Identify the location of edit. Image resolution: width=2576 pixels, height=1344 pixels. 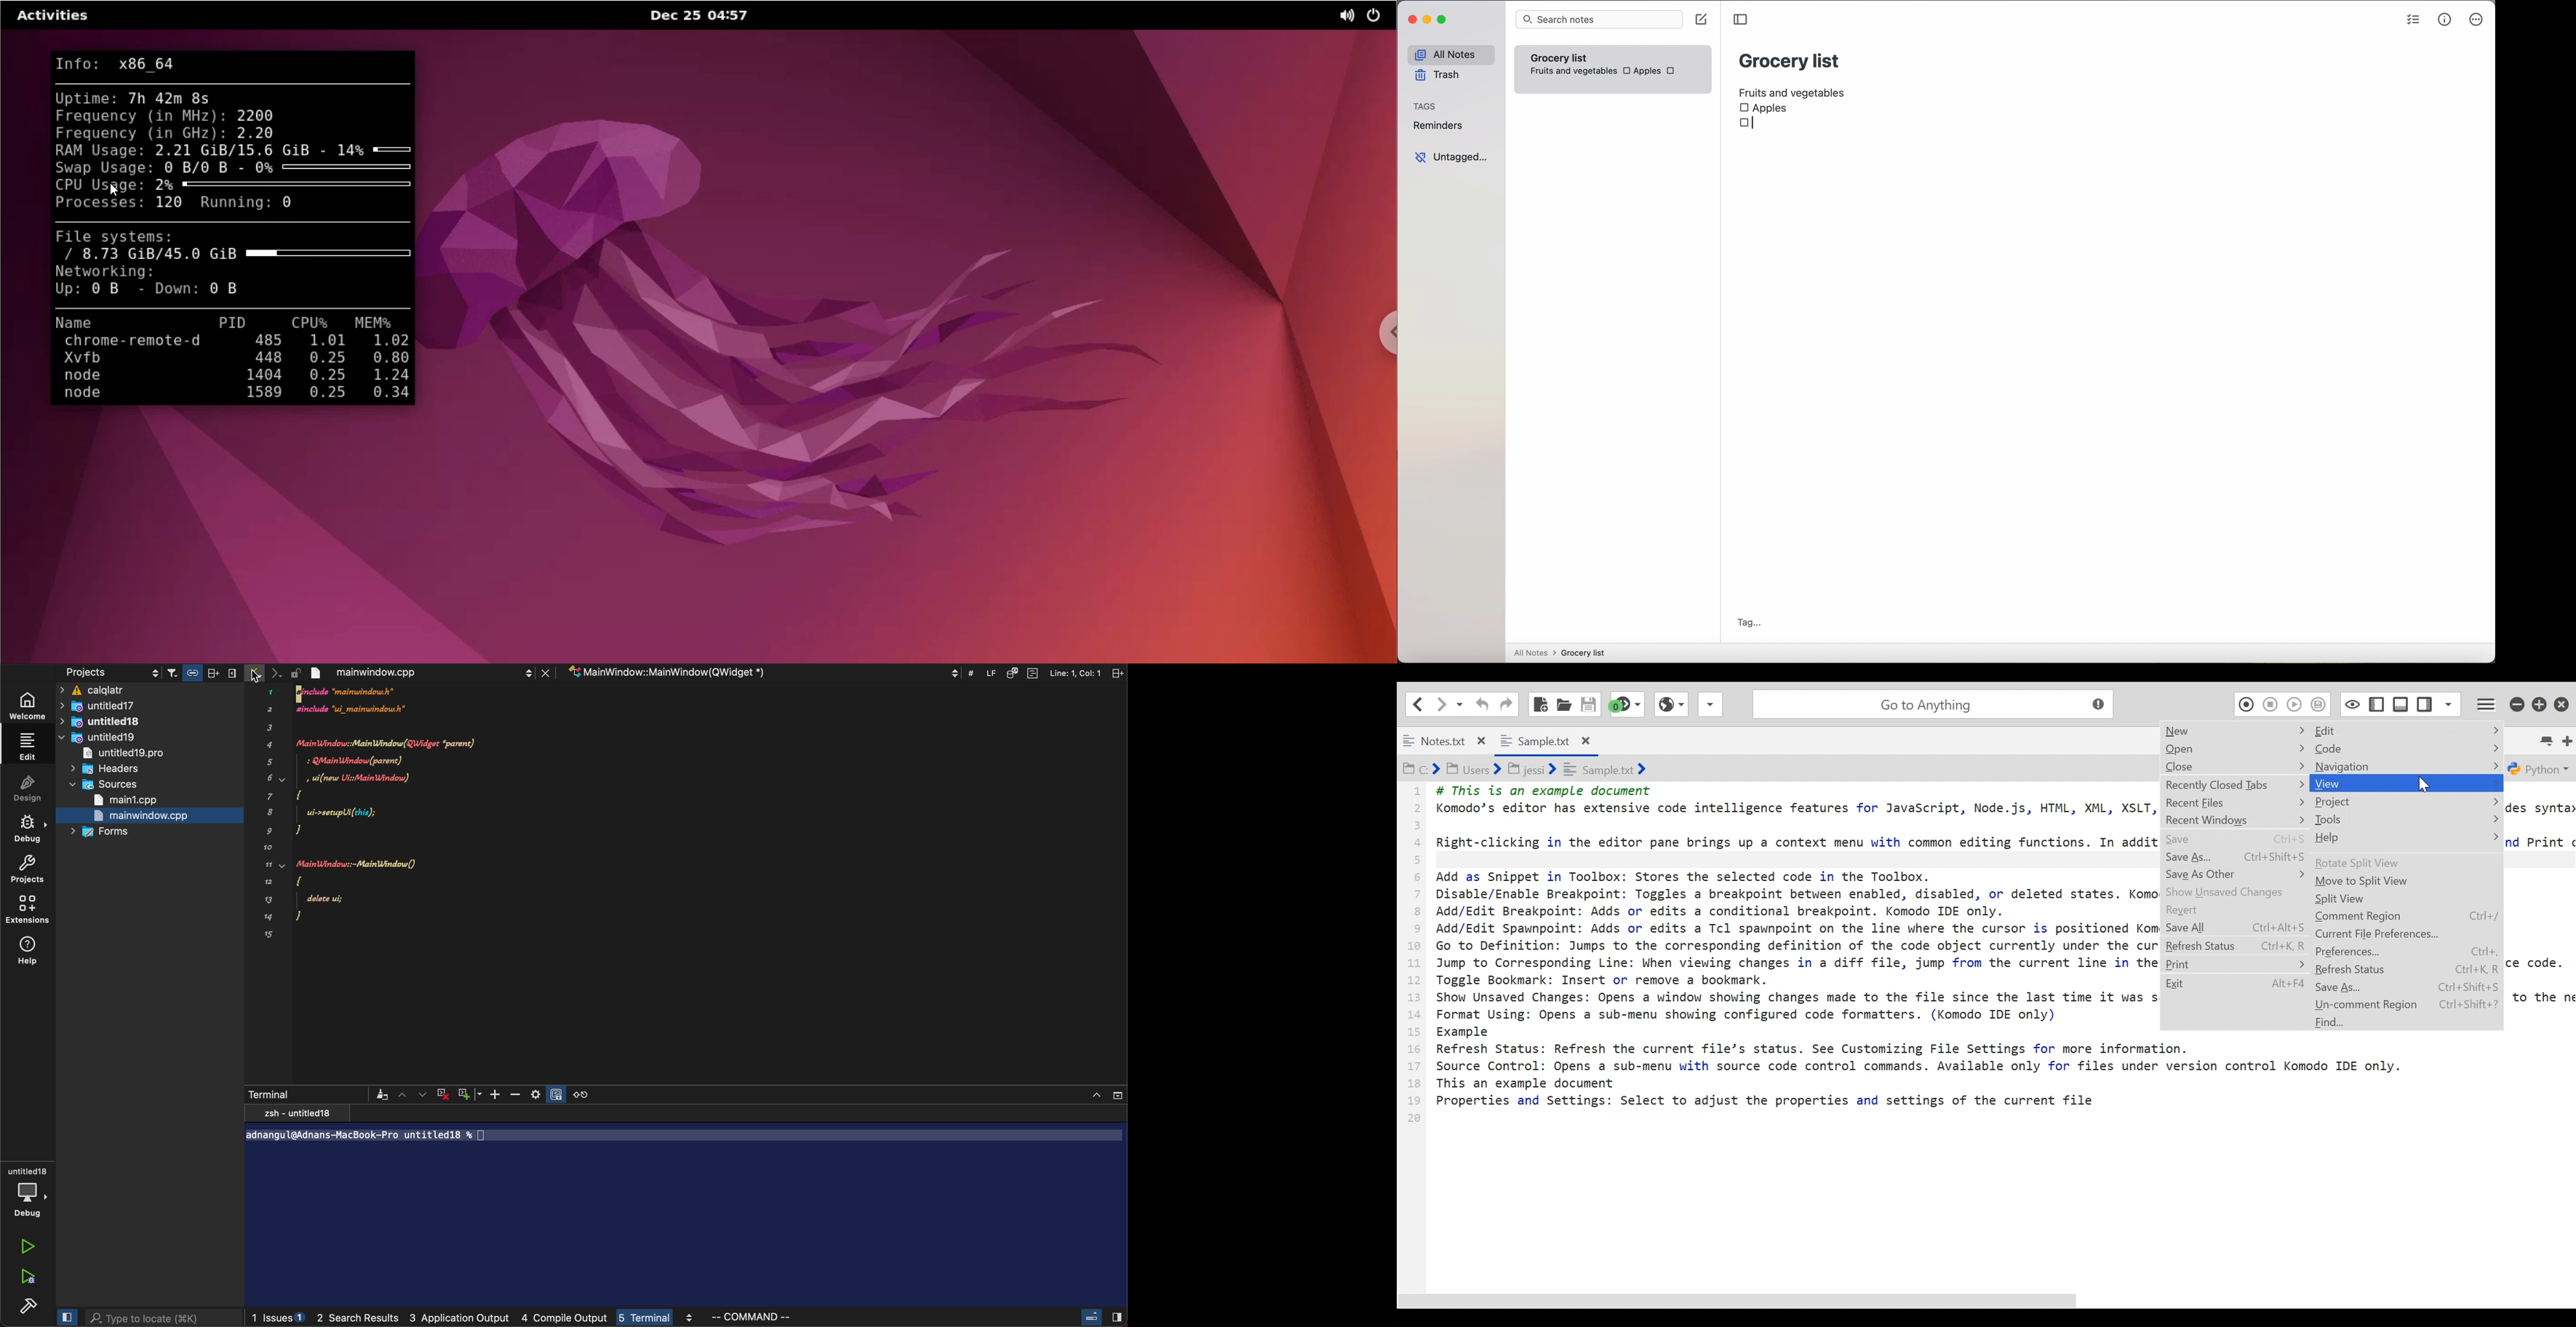
(25, 745).